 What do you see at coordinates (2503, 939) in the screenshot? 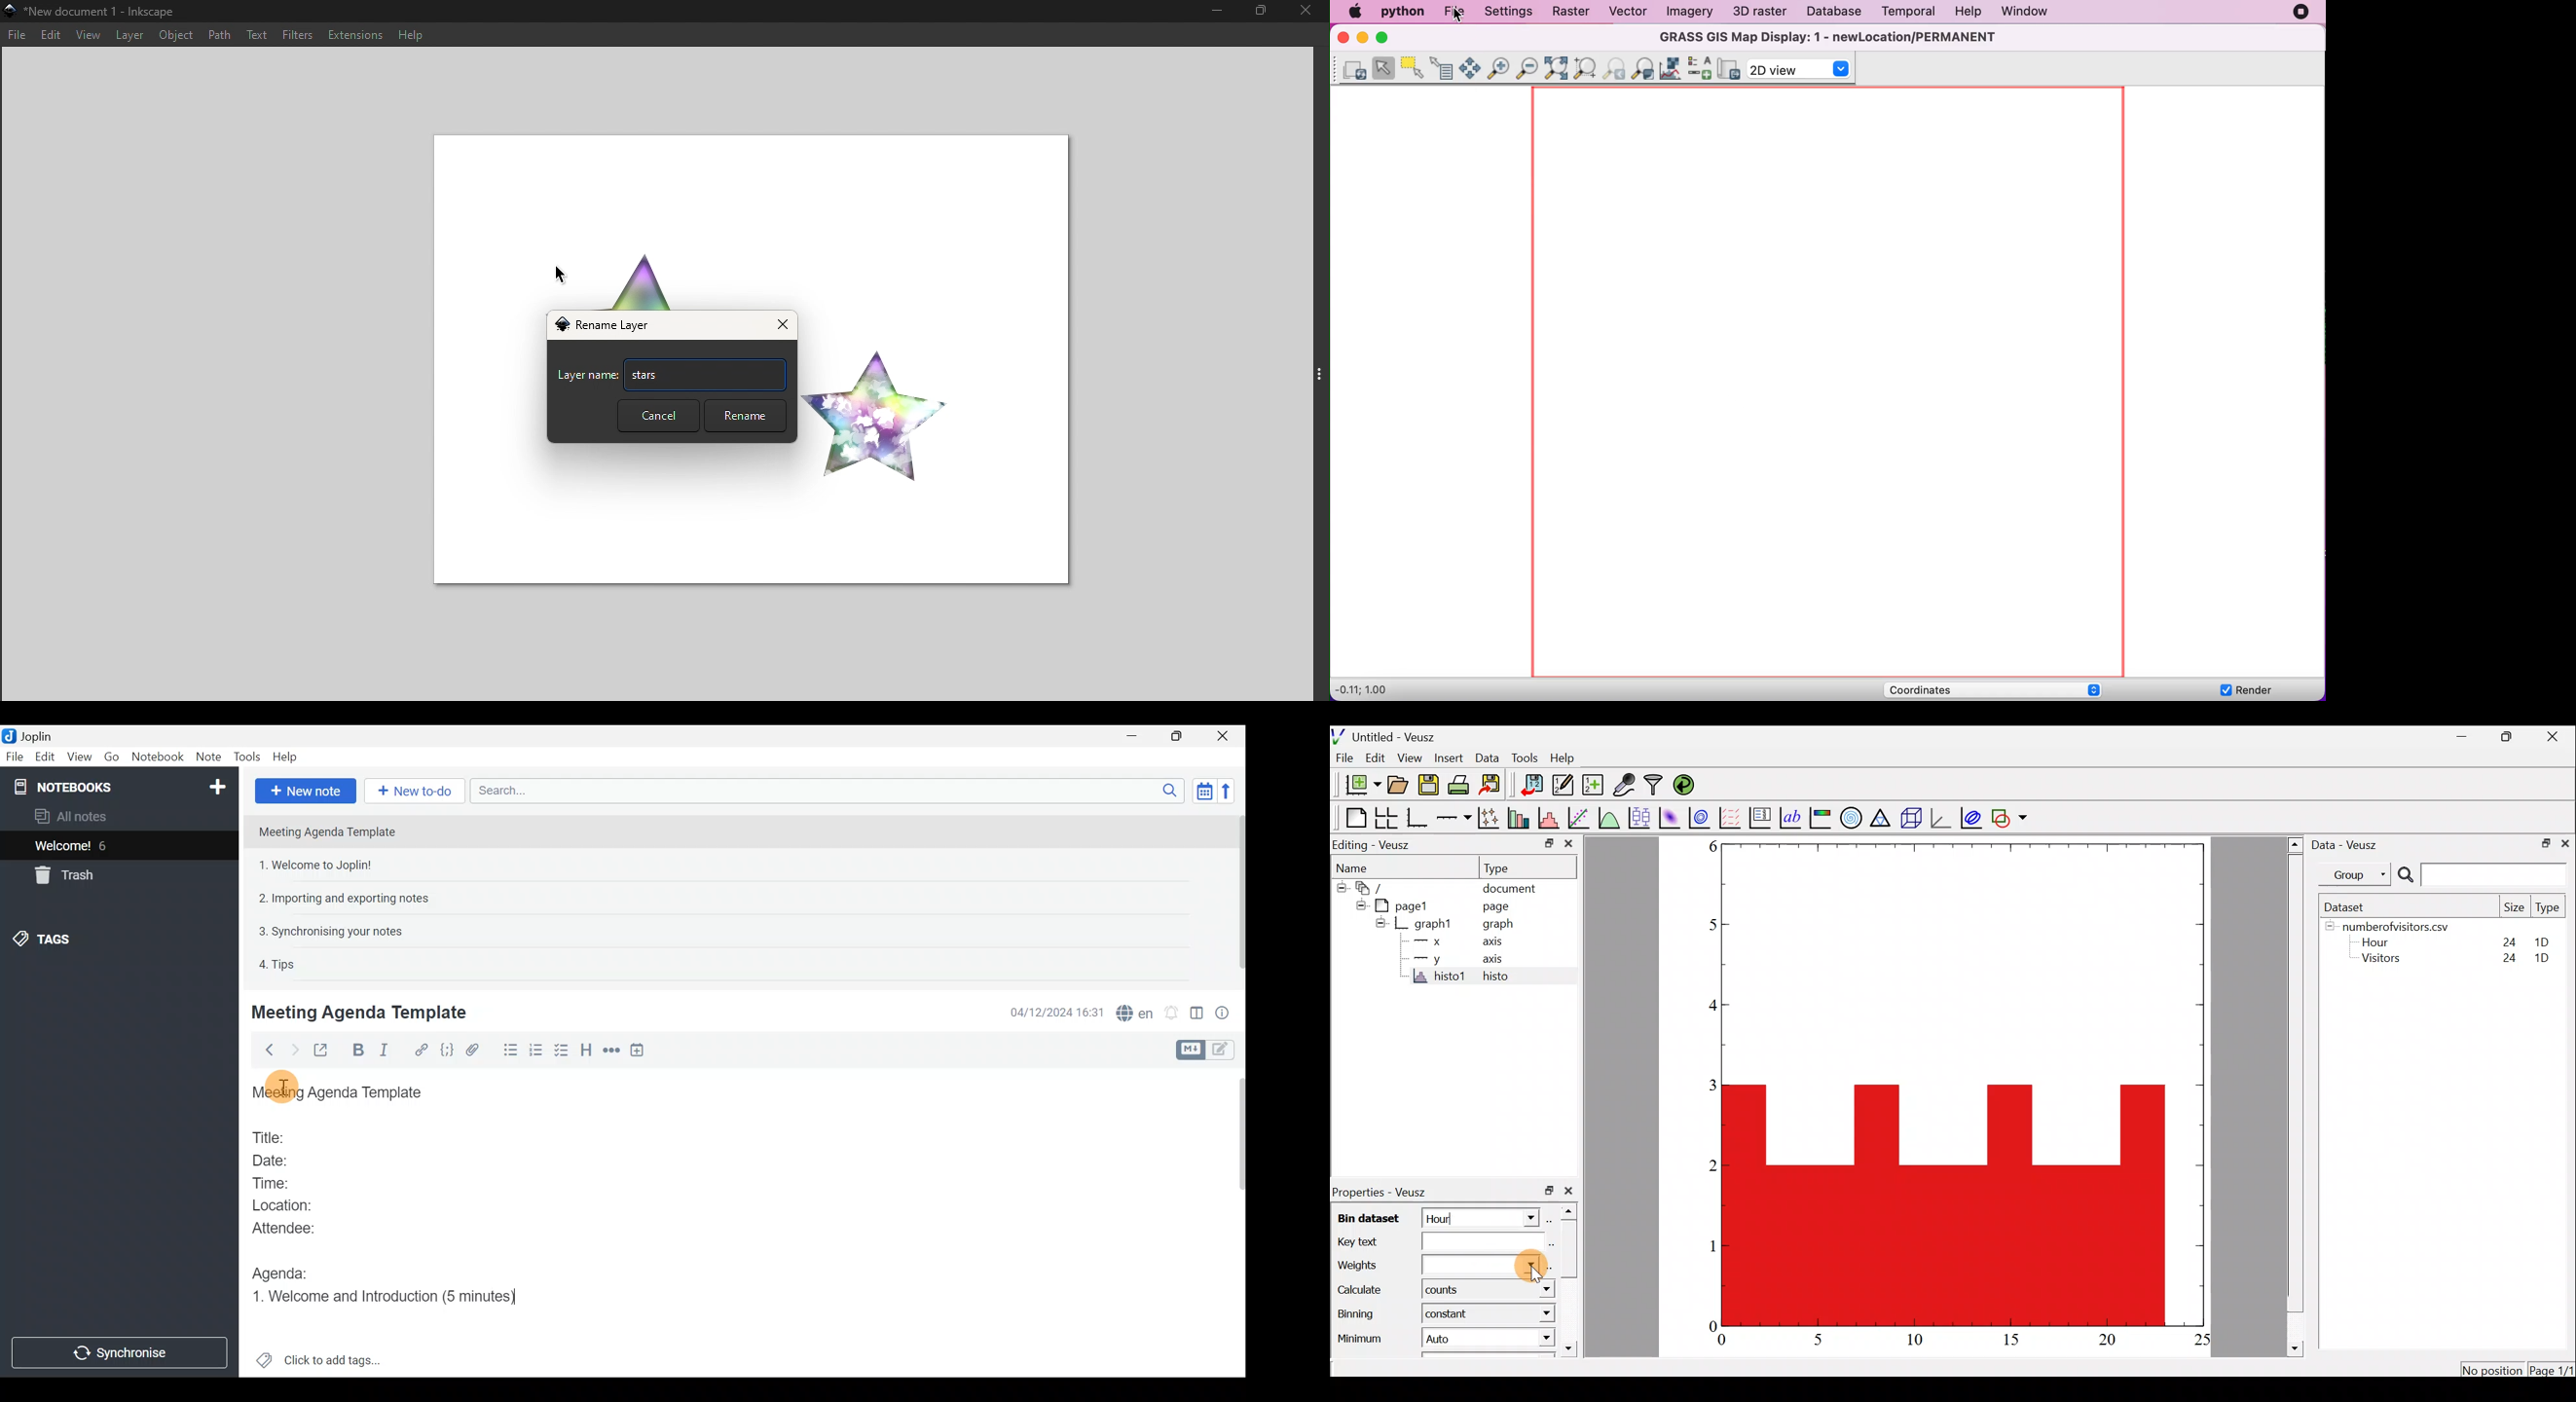
I see `24` at bounding box center [2503, 939].